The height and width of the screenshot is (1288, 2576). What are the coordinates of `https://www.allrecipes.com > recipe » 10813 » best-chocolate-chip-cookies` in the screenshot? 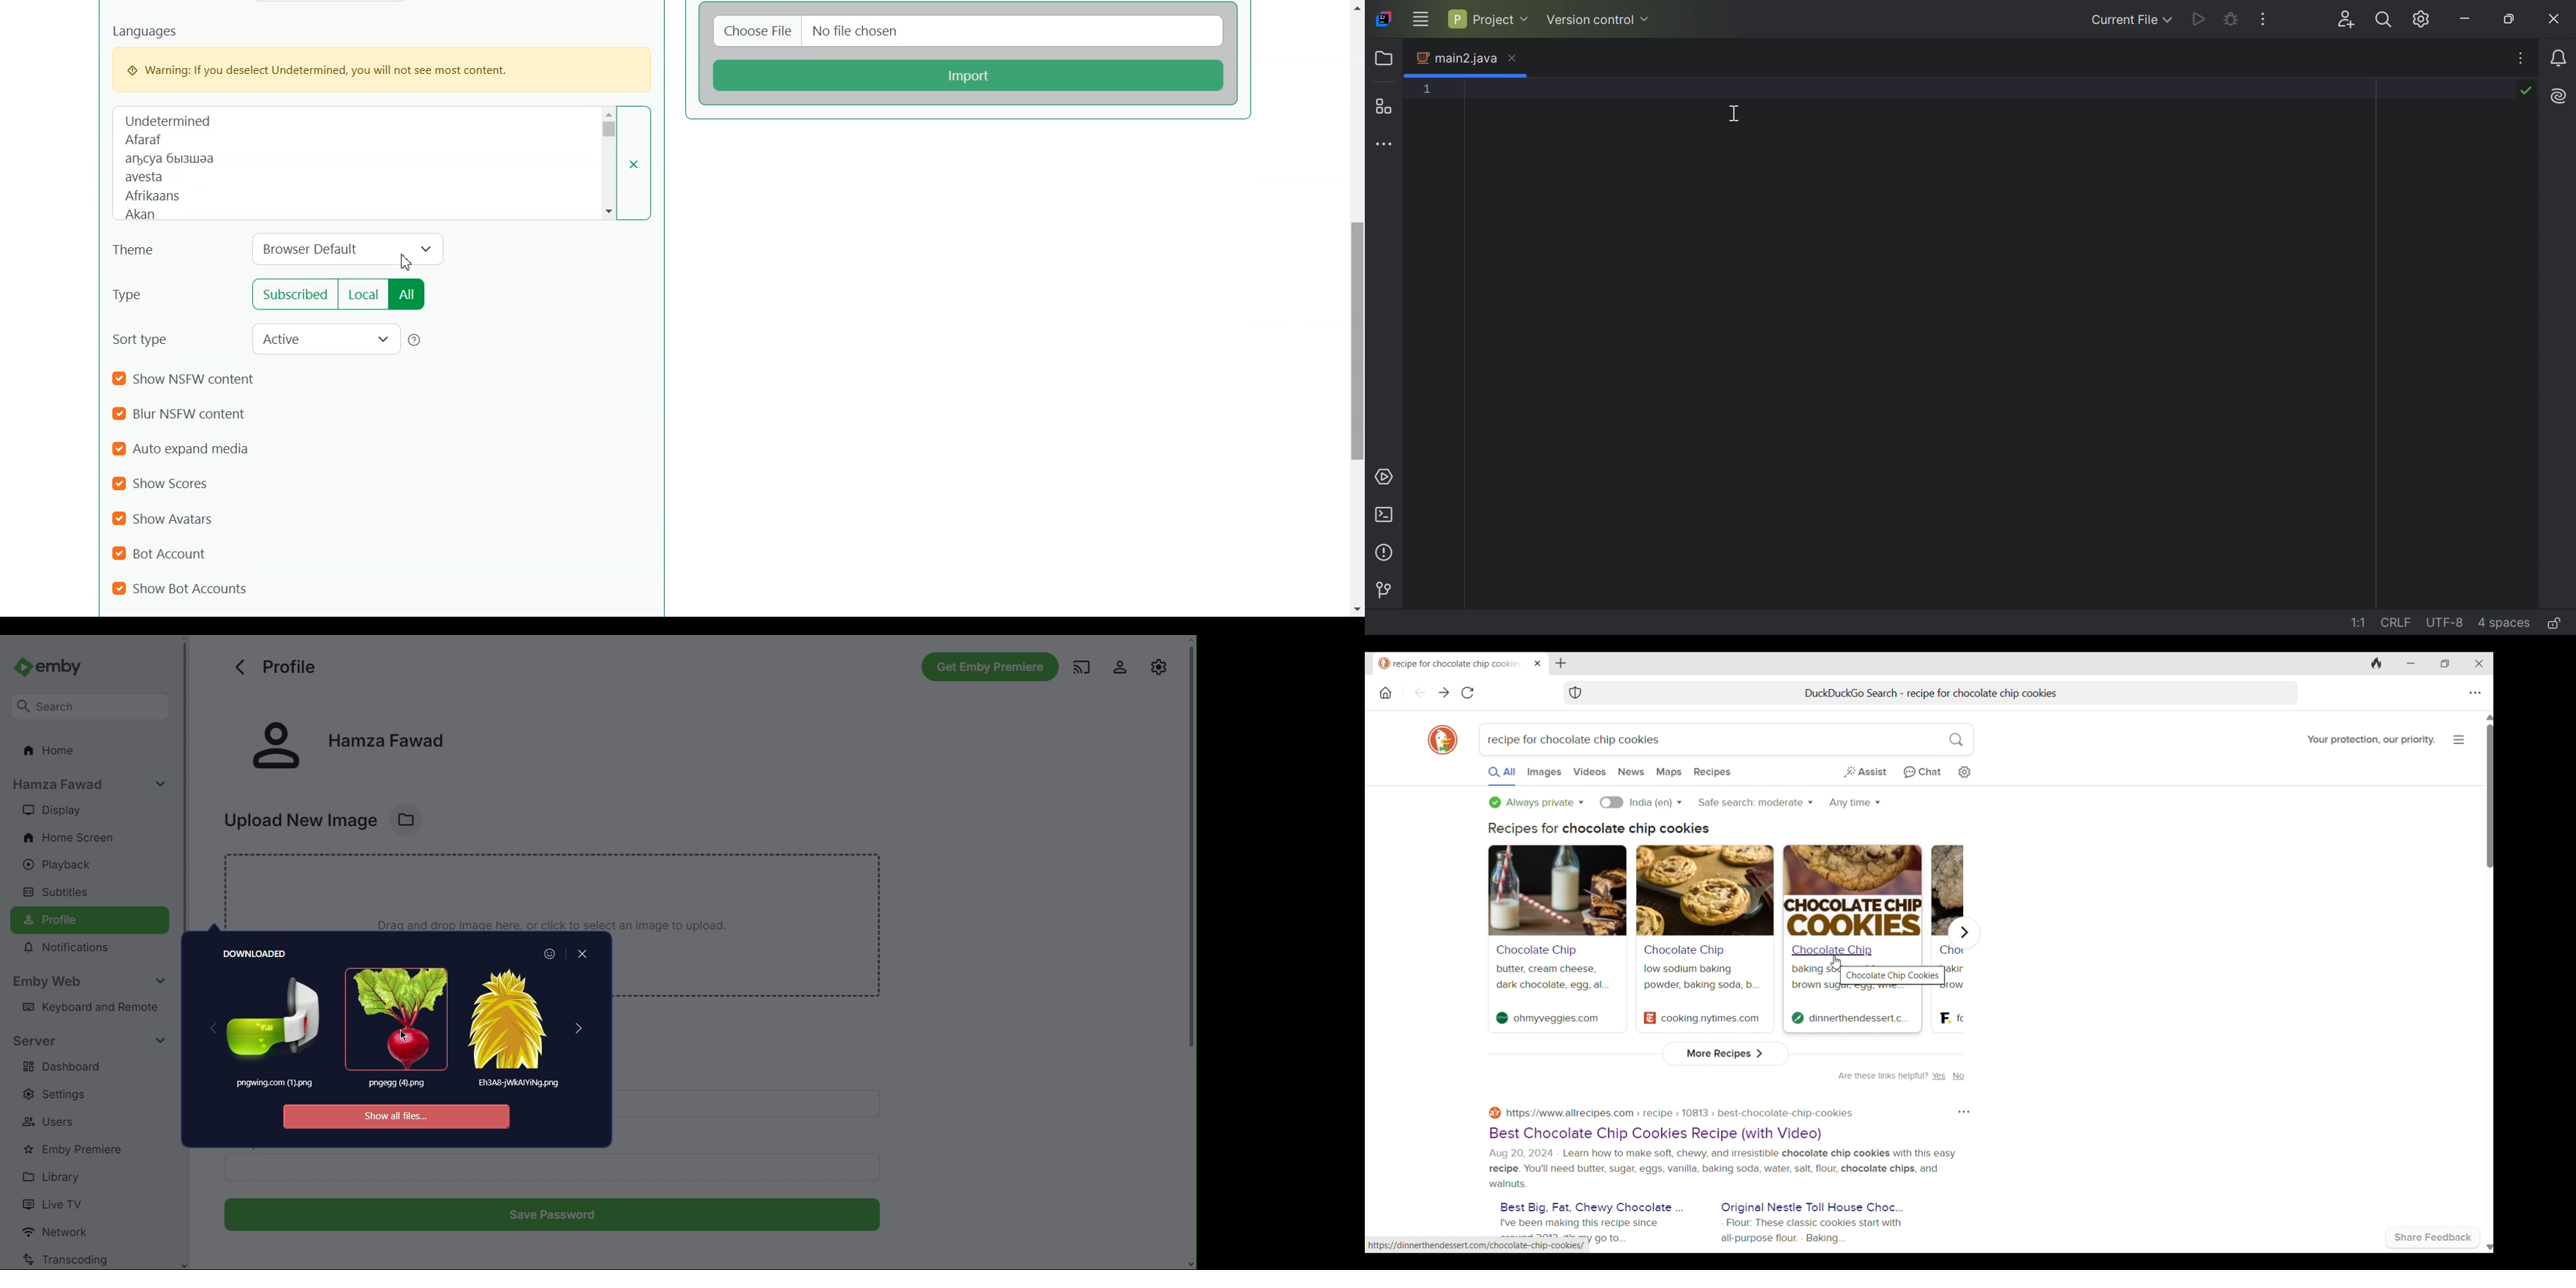 It's located at (1680, 1114).